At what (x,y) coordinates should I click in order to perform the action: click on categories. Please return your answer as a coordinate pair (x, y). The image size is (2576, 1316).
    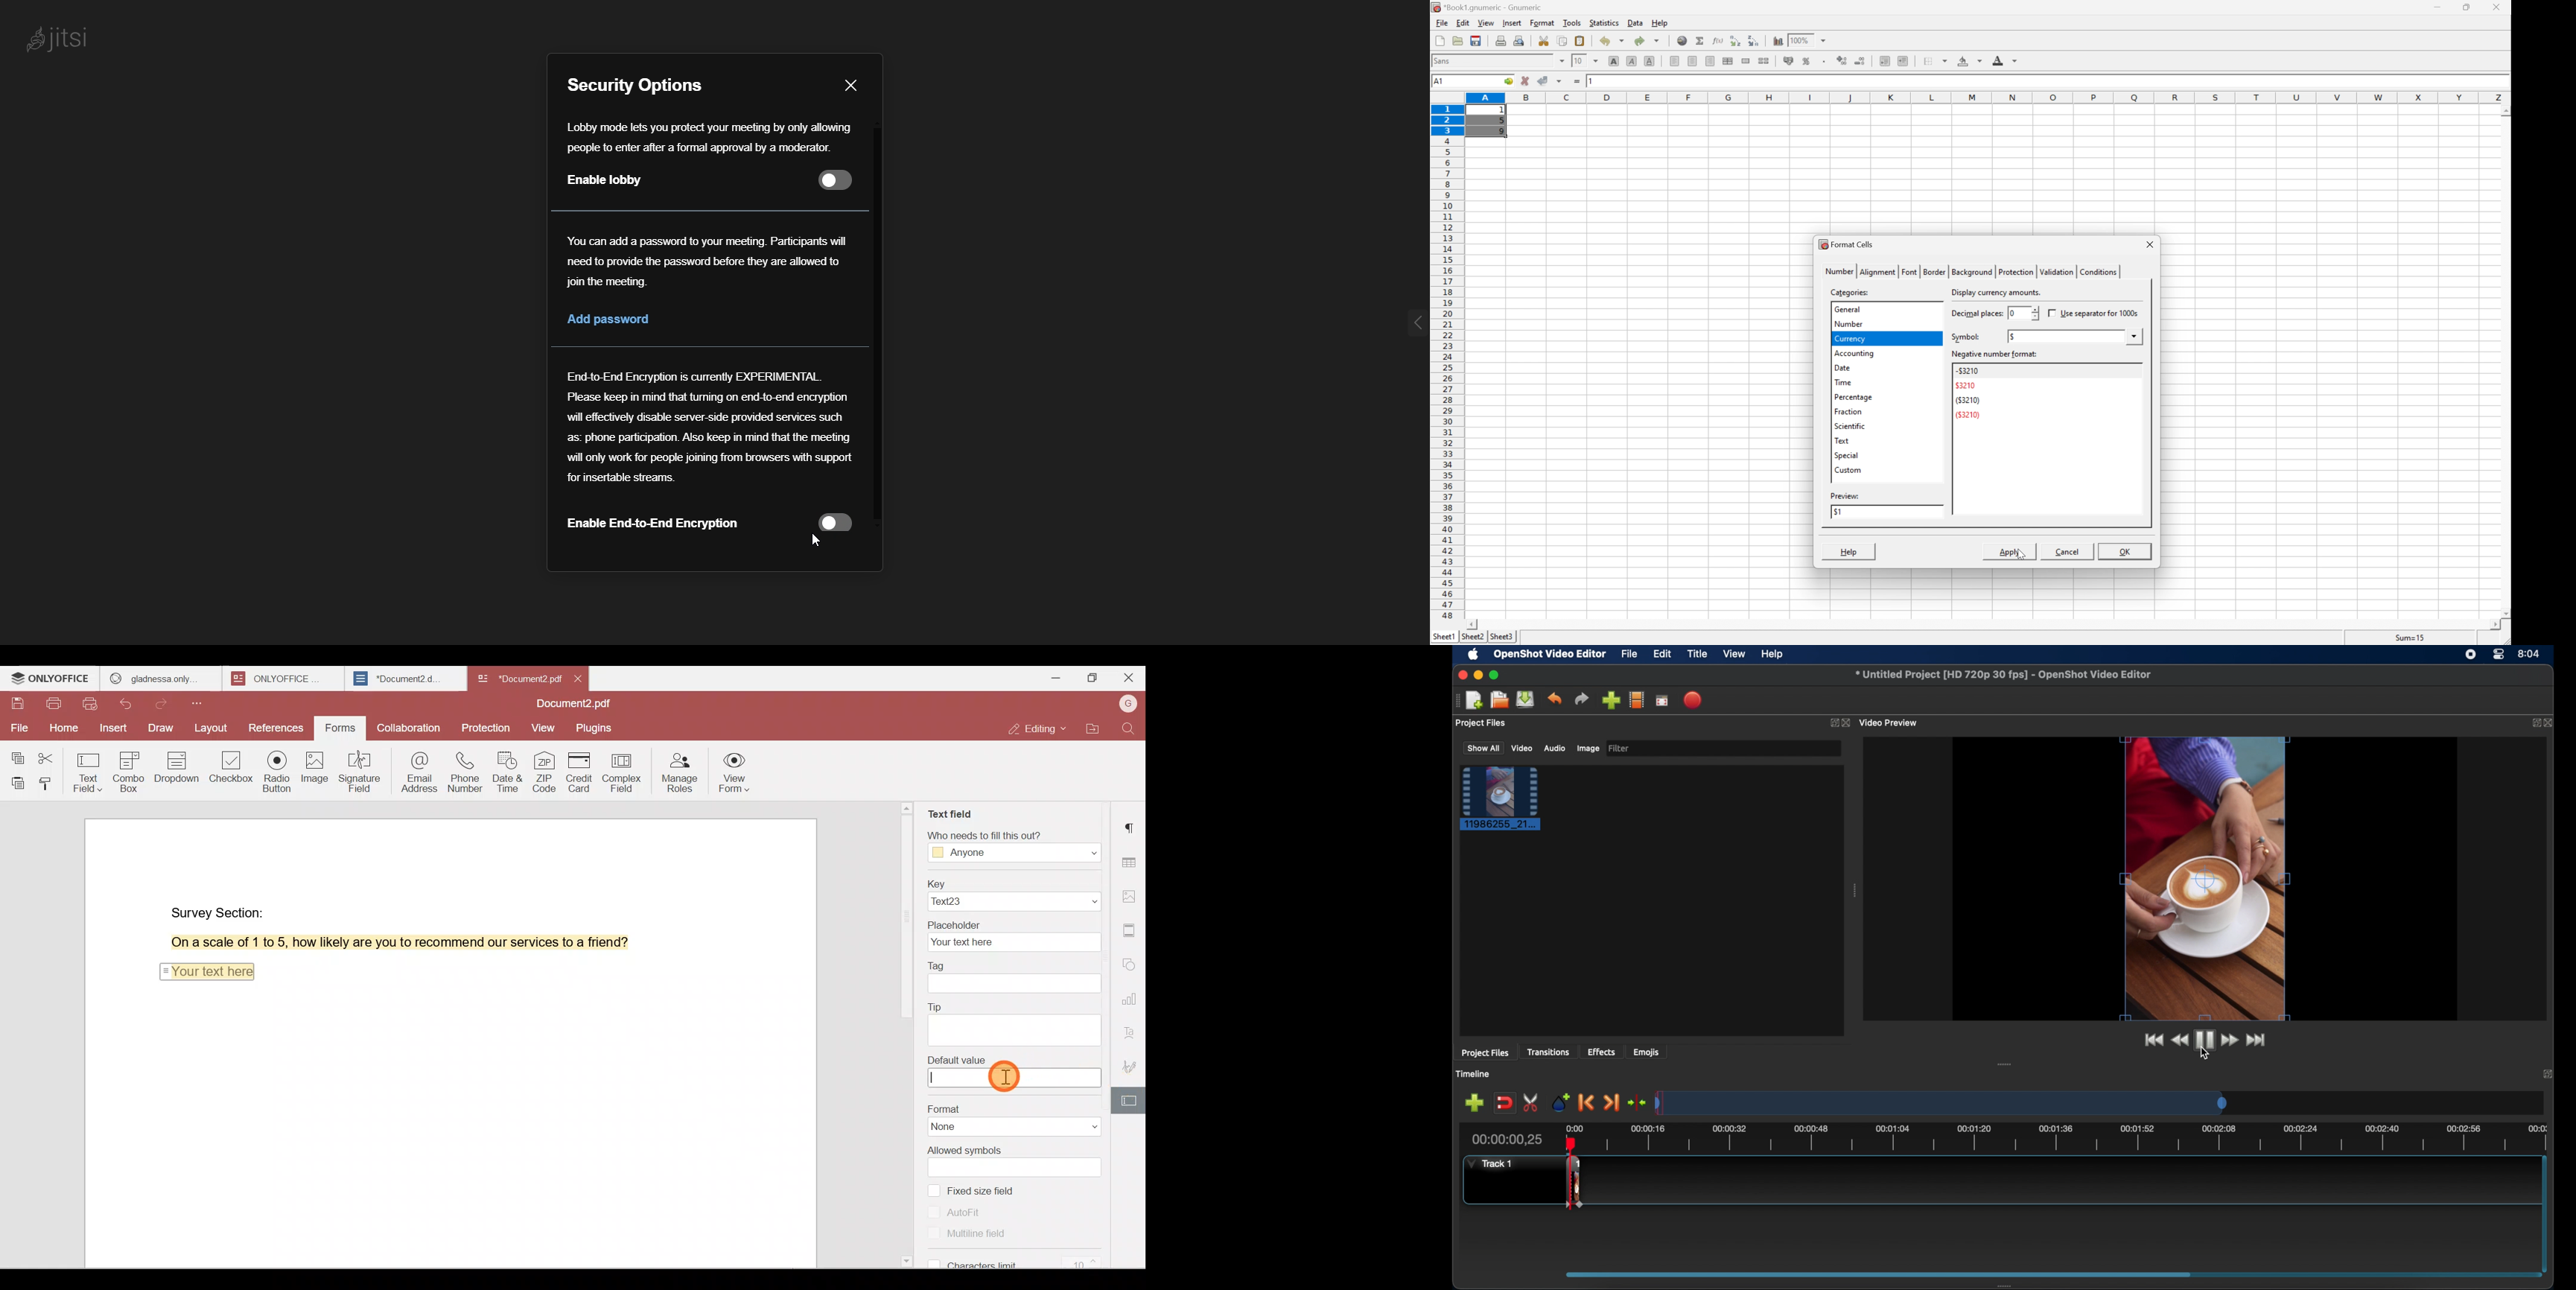
    Looking at the image, I should click on (1851, 292).